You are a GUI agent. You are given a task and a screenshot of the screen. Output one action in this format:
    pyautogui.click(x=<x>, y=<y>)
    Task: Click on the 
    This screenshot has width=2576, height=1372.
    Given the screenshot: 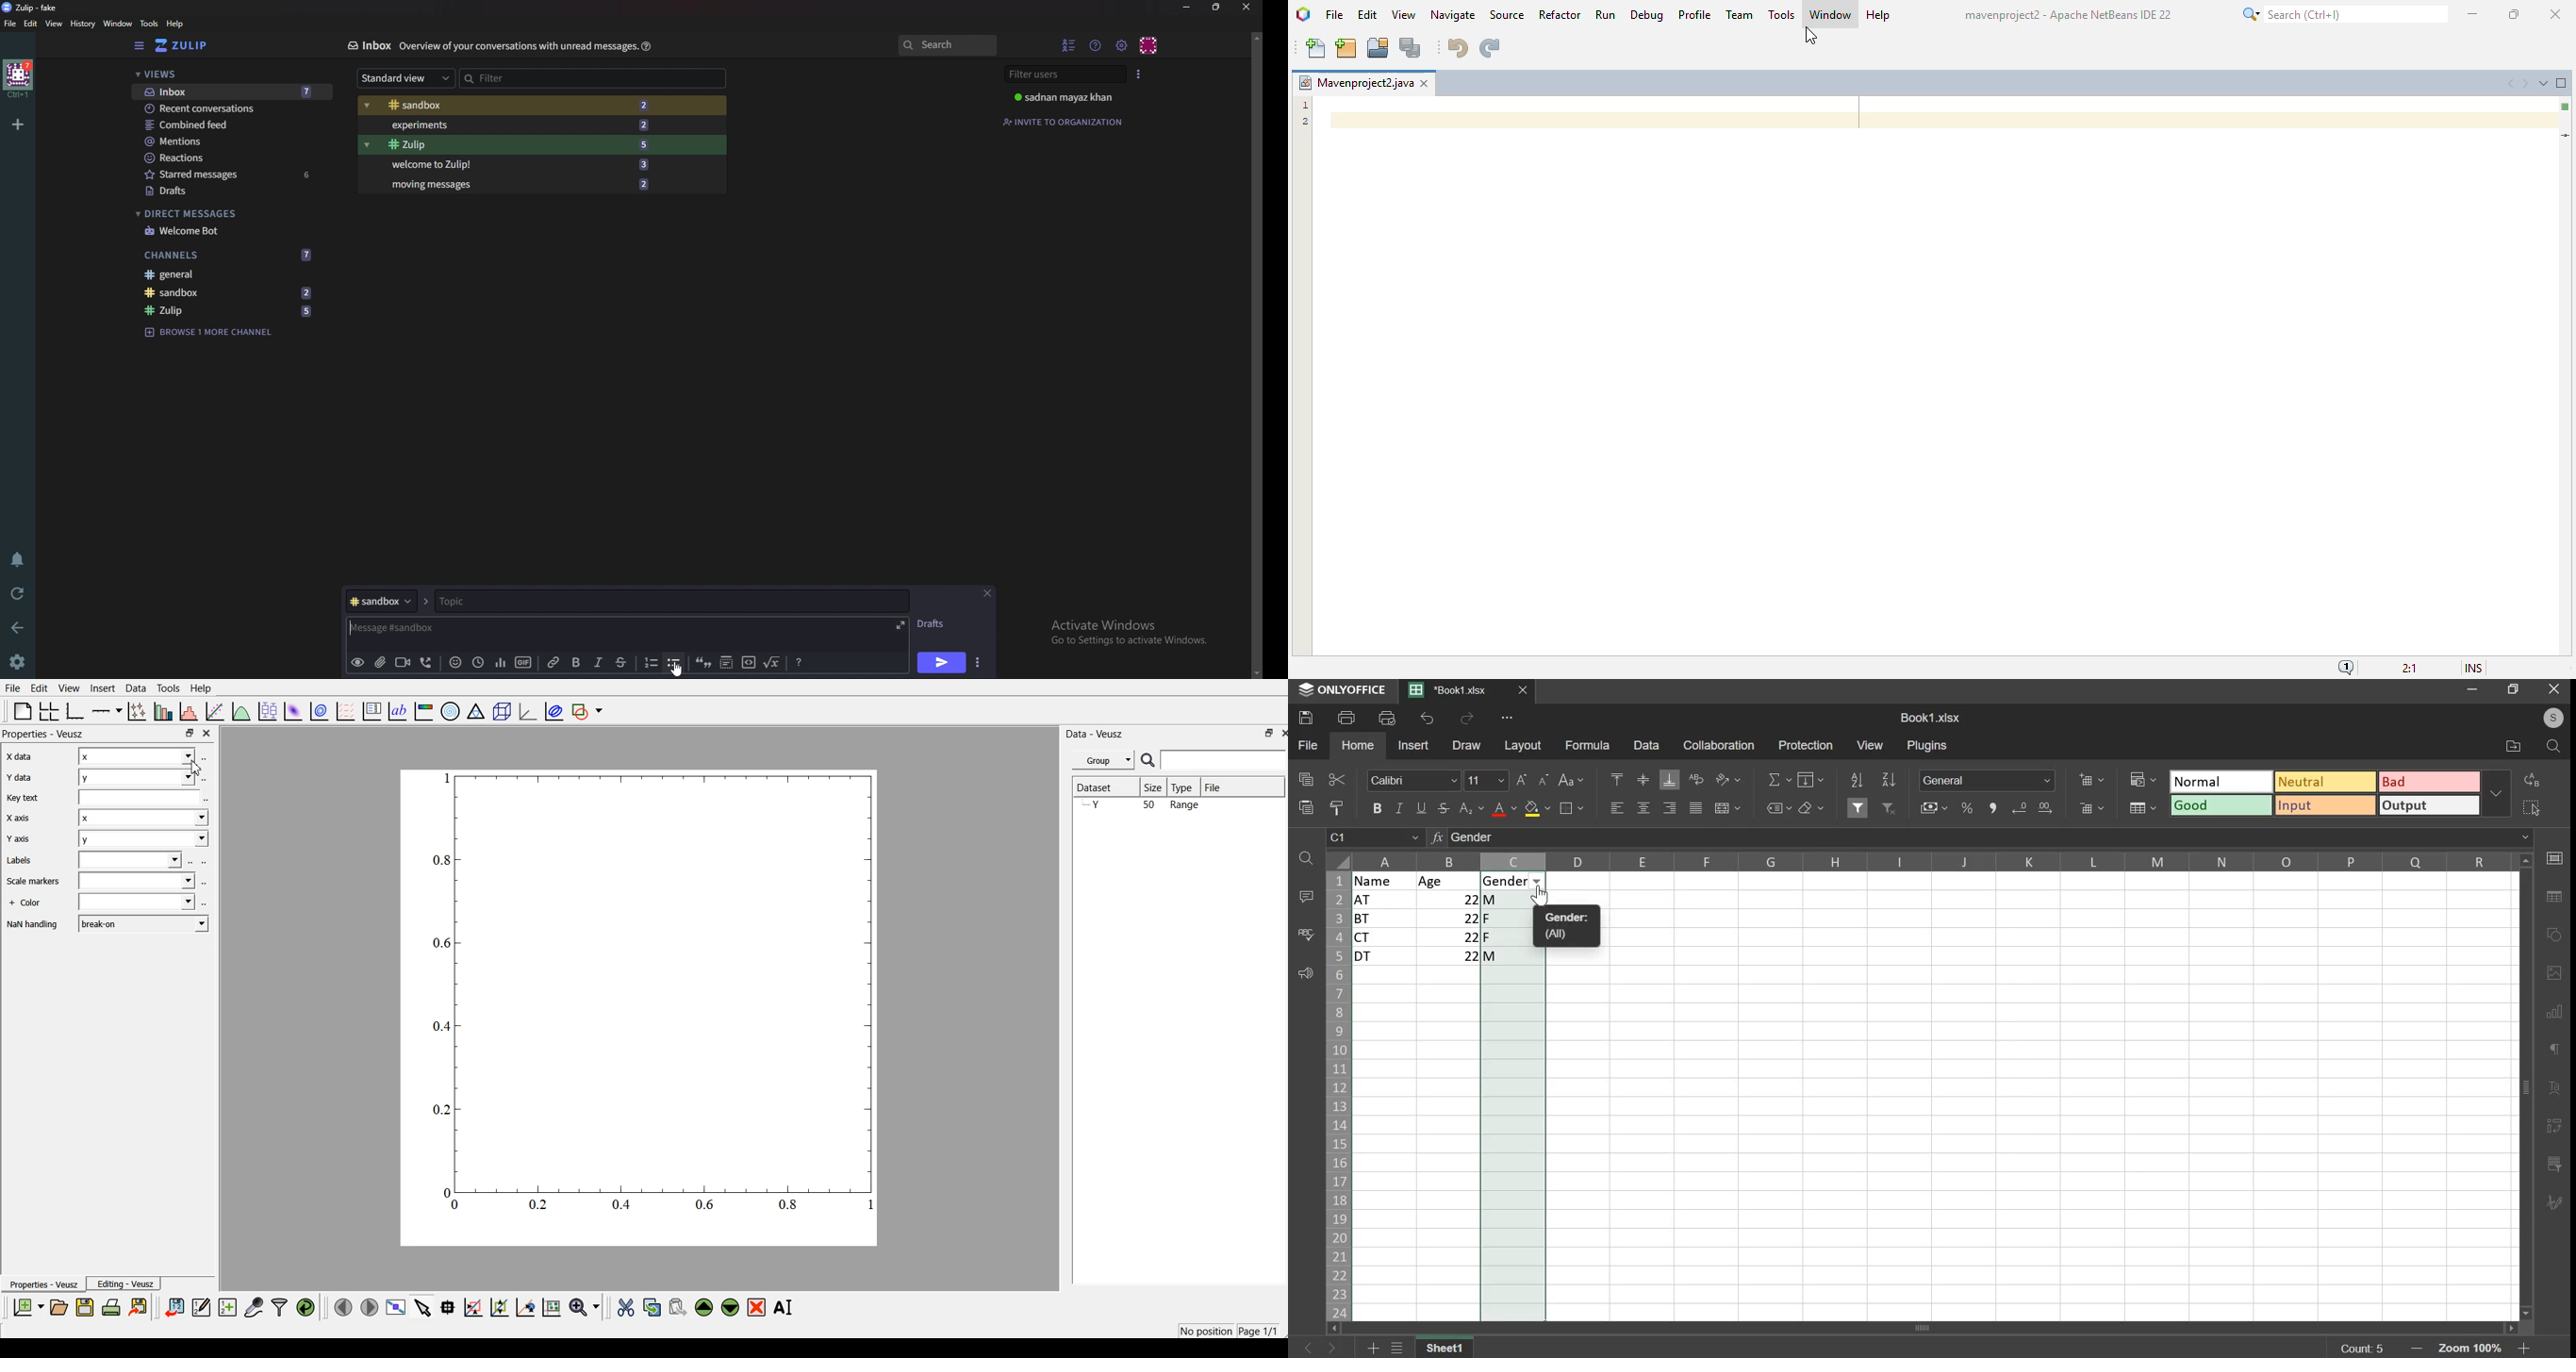 What is the action you would take?
    pyautogui.click(x=1356, y=745)
    